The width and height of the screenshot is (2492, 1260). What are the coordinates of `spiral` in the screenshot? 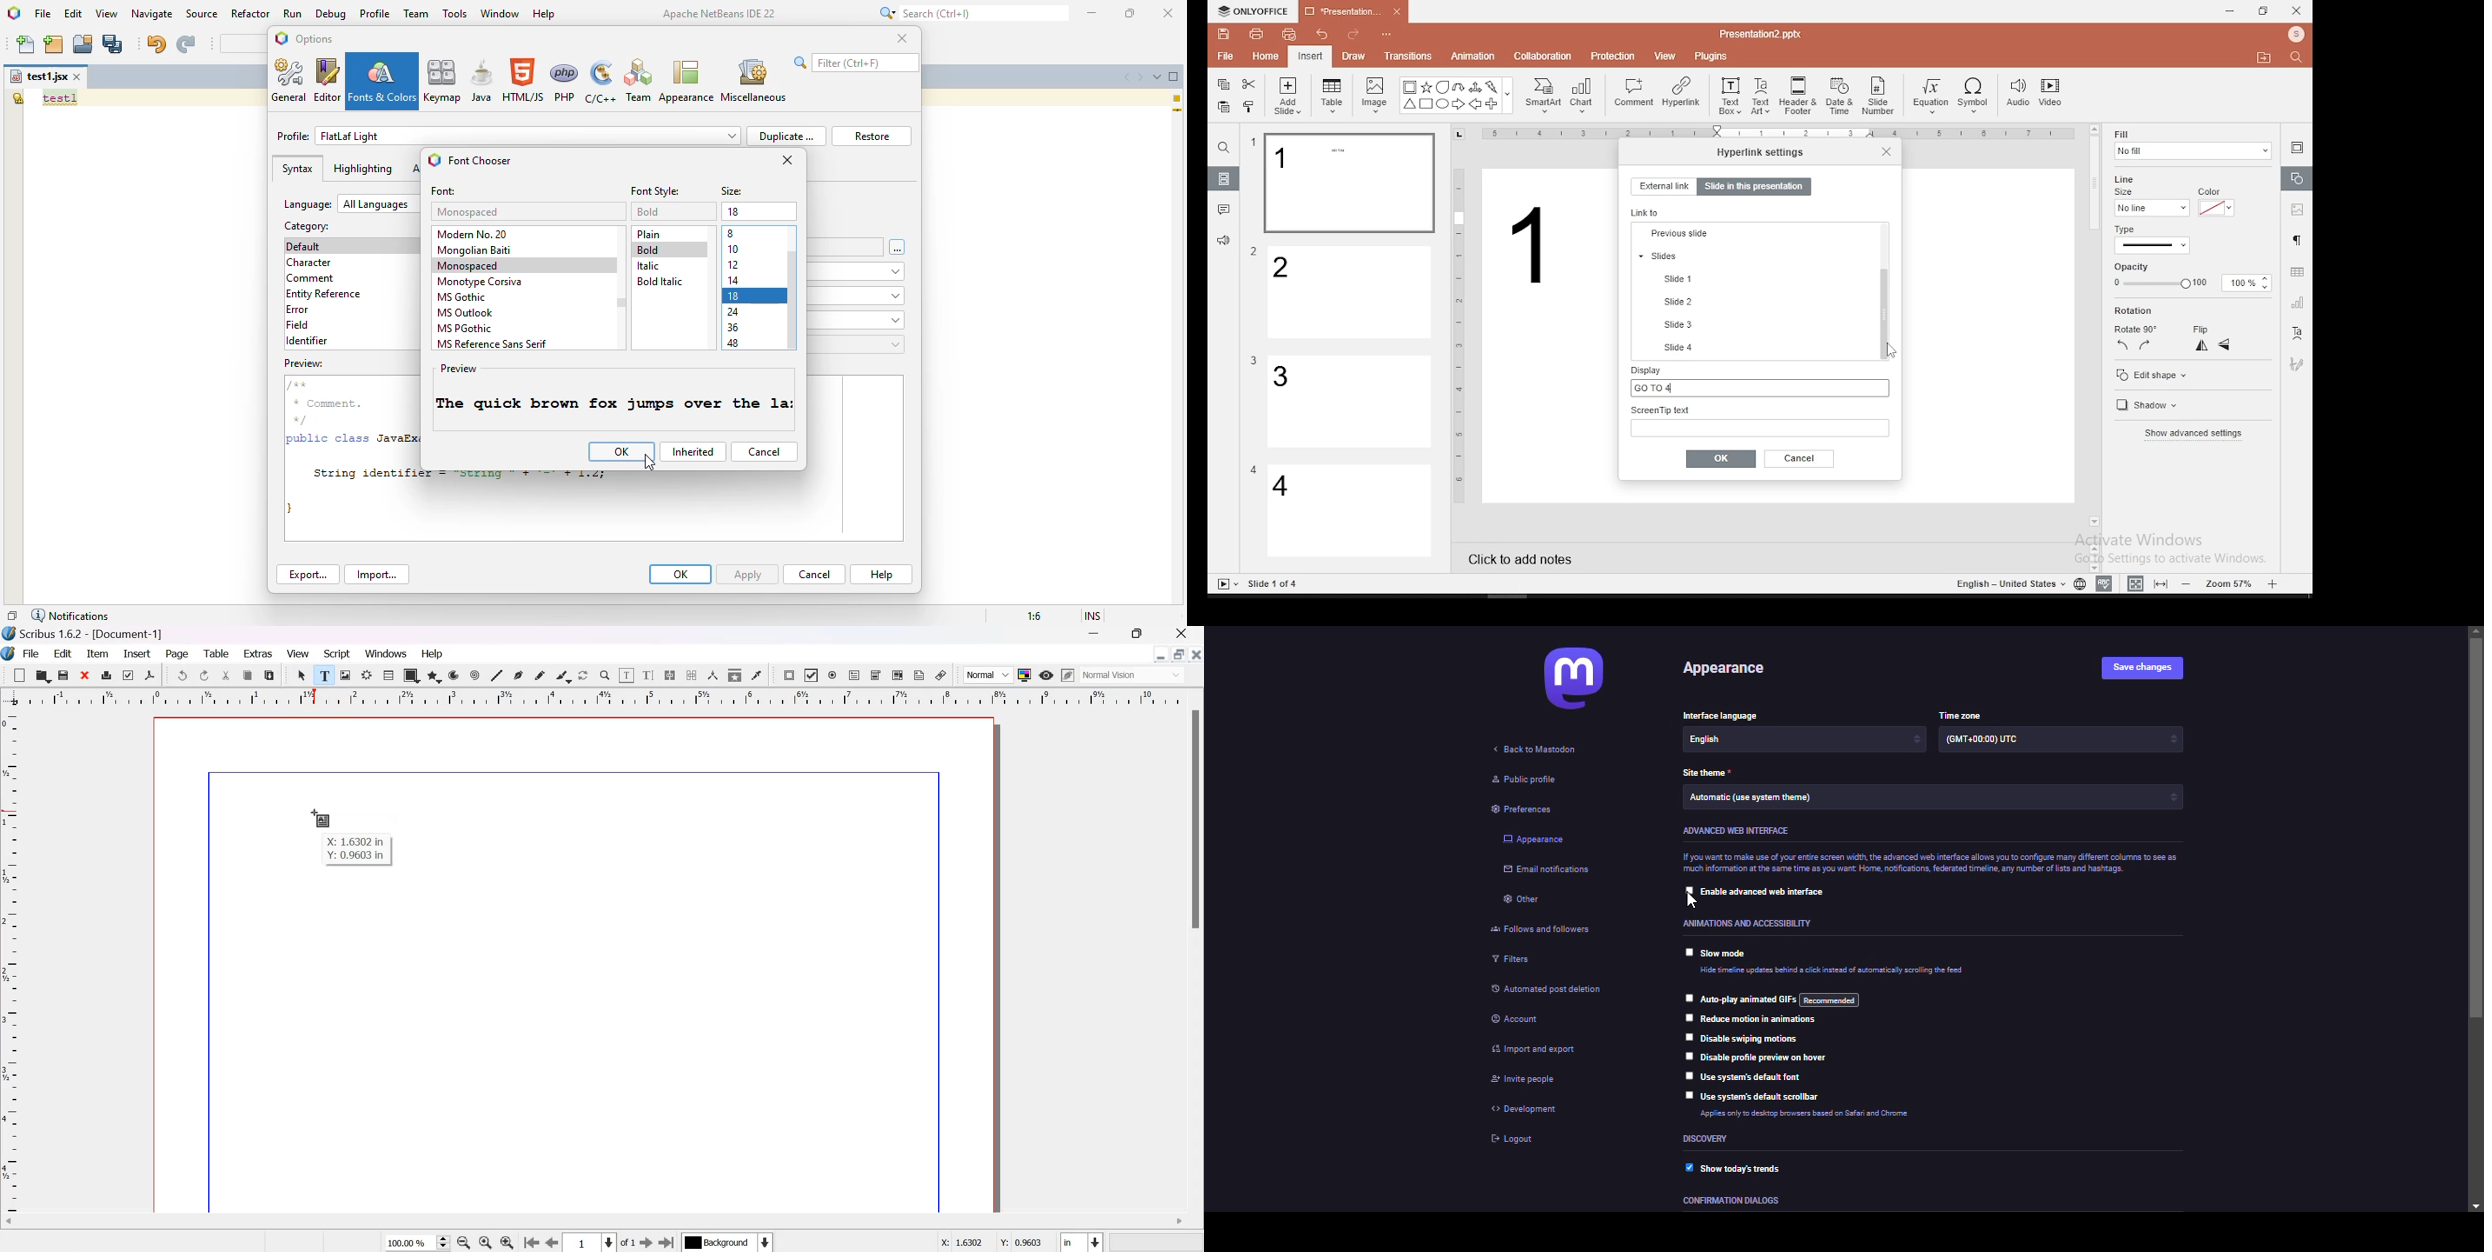 It's located at (476, 675).